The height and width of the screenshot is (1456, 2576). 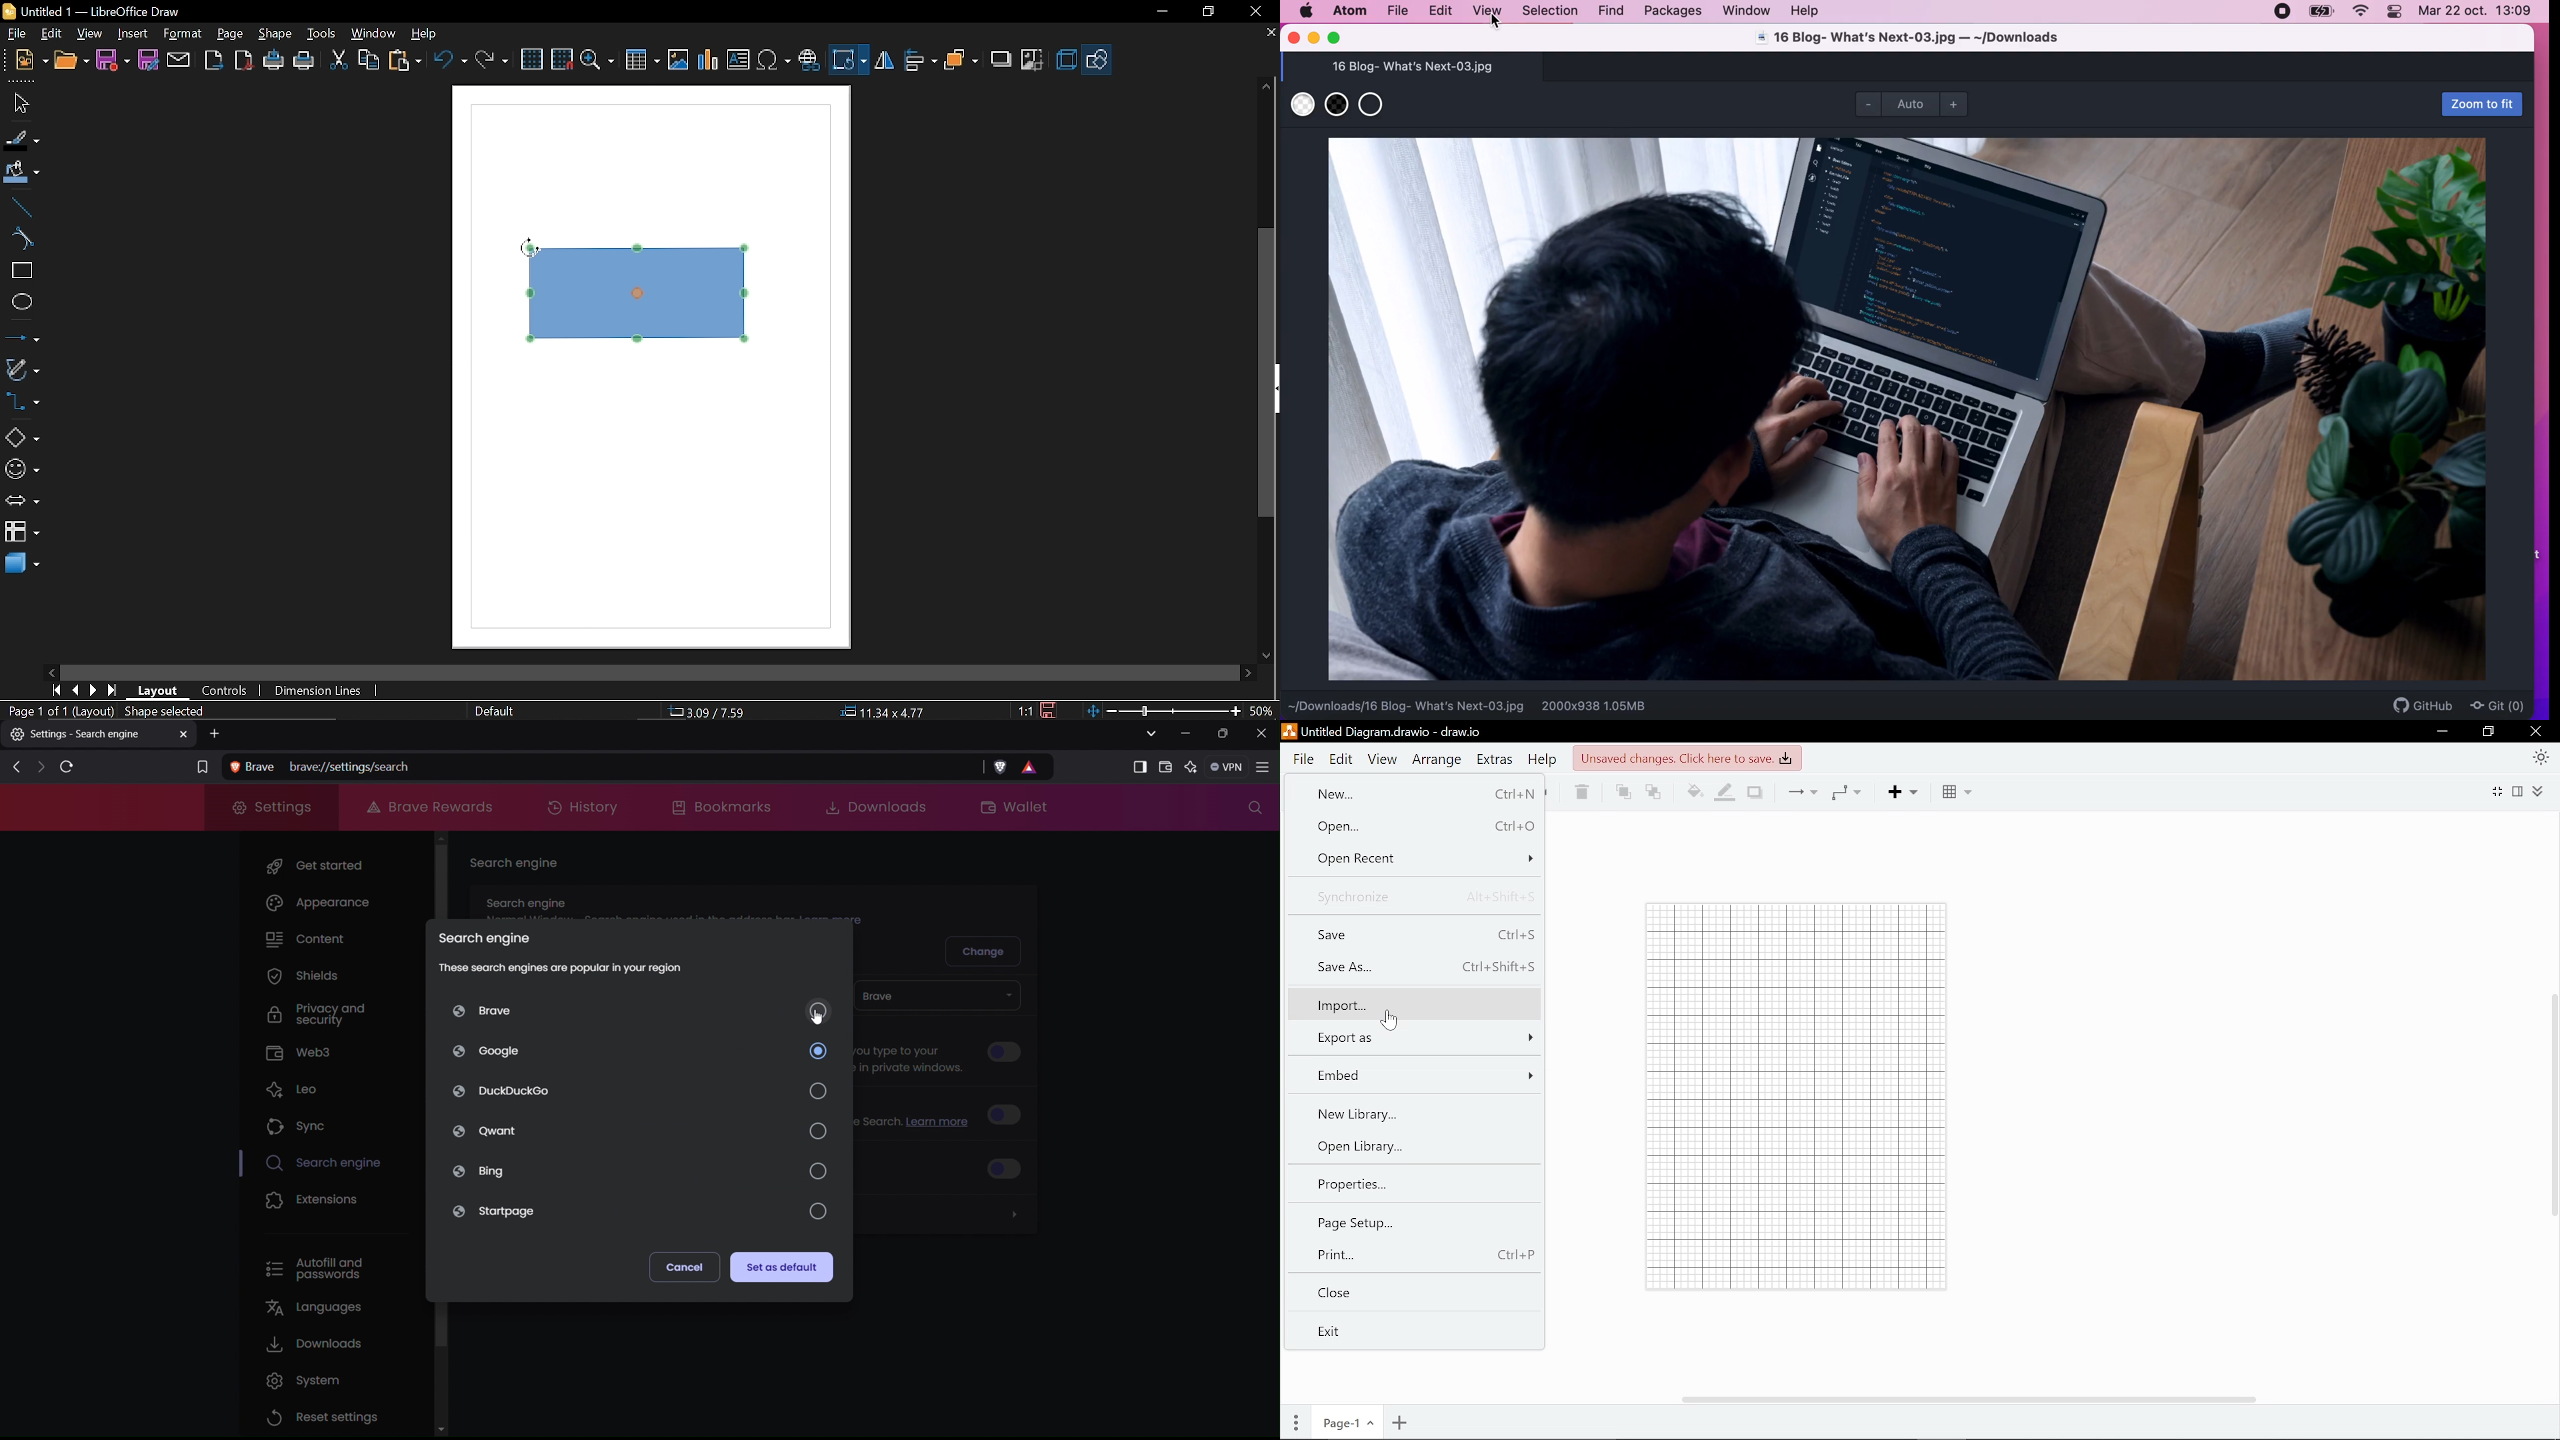 What do you see at coordinates (65, 767) in the screenshot?
I see `Refresh` at bounding box center [65, 767].